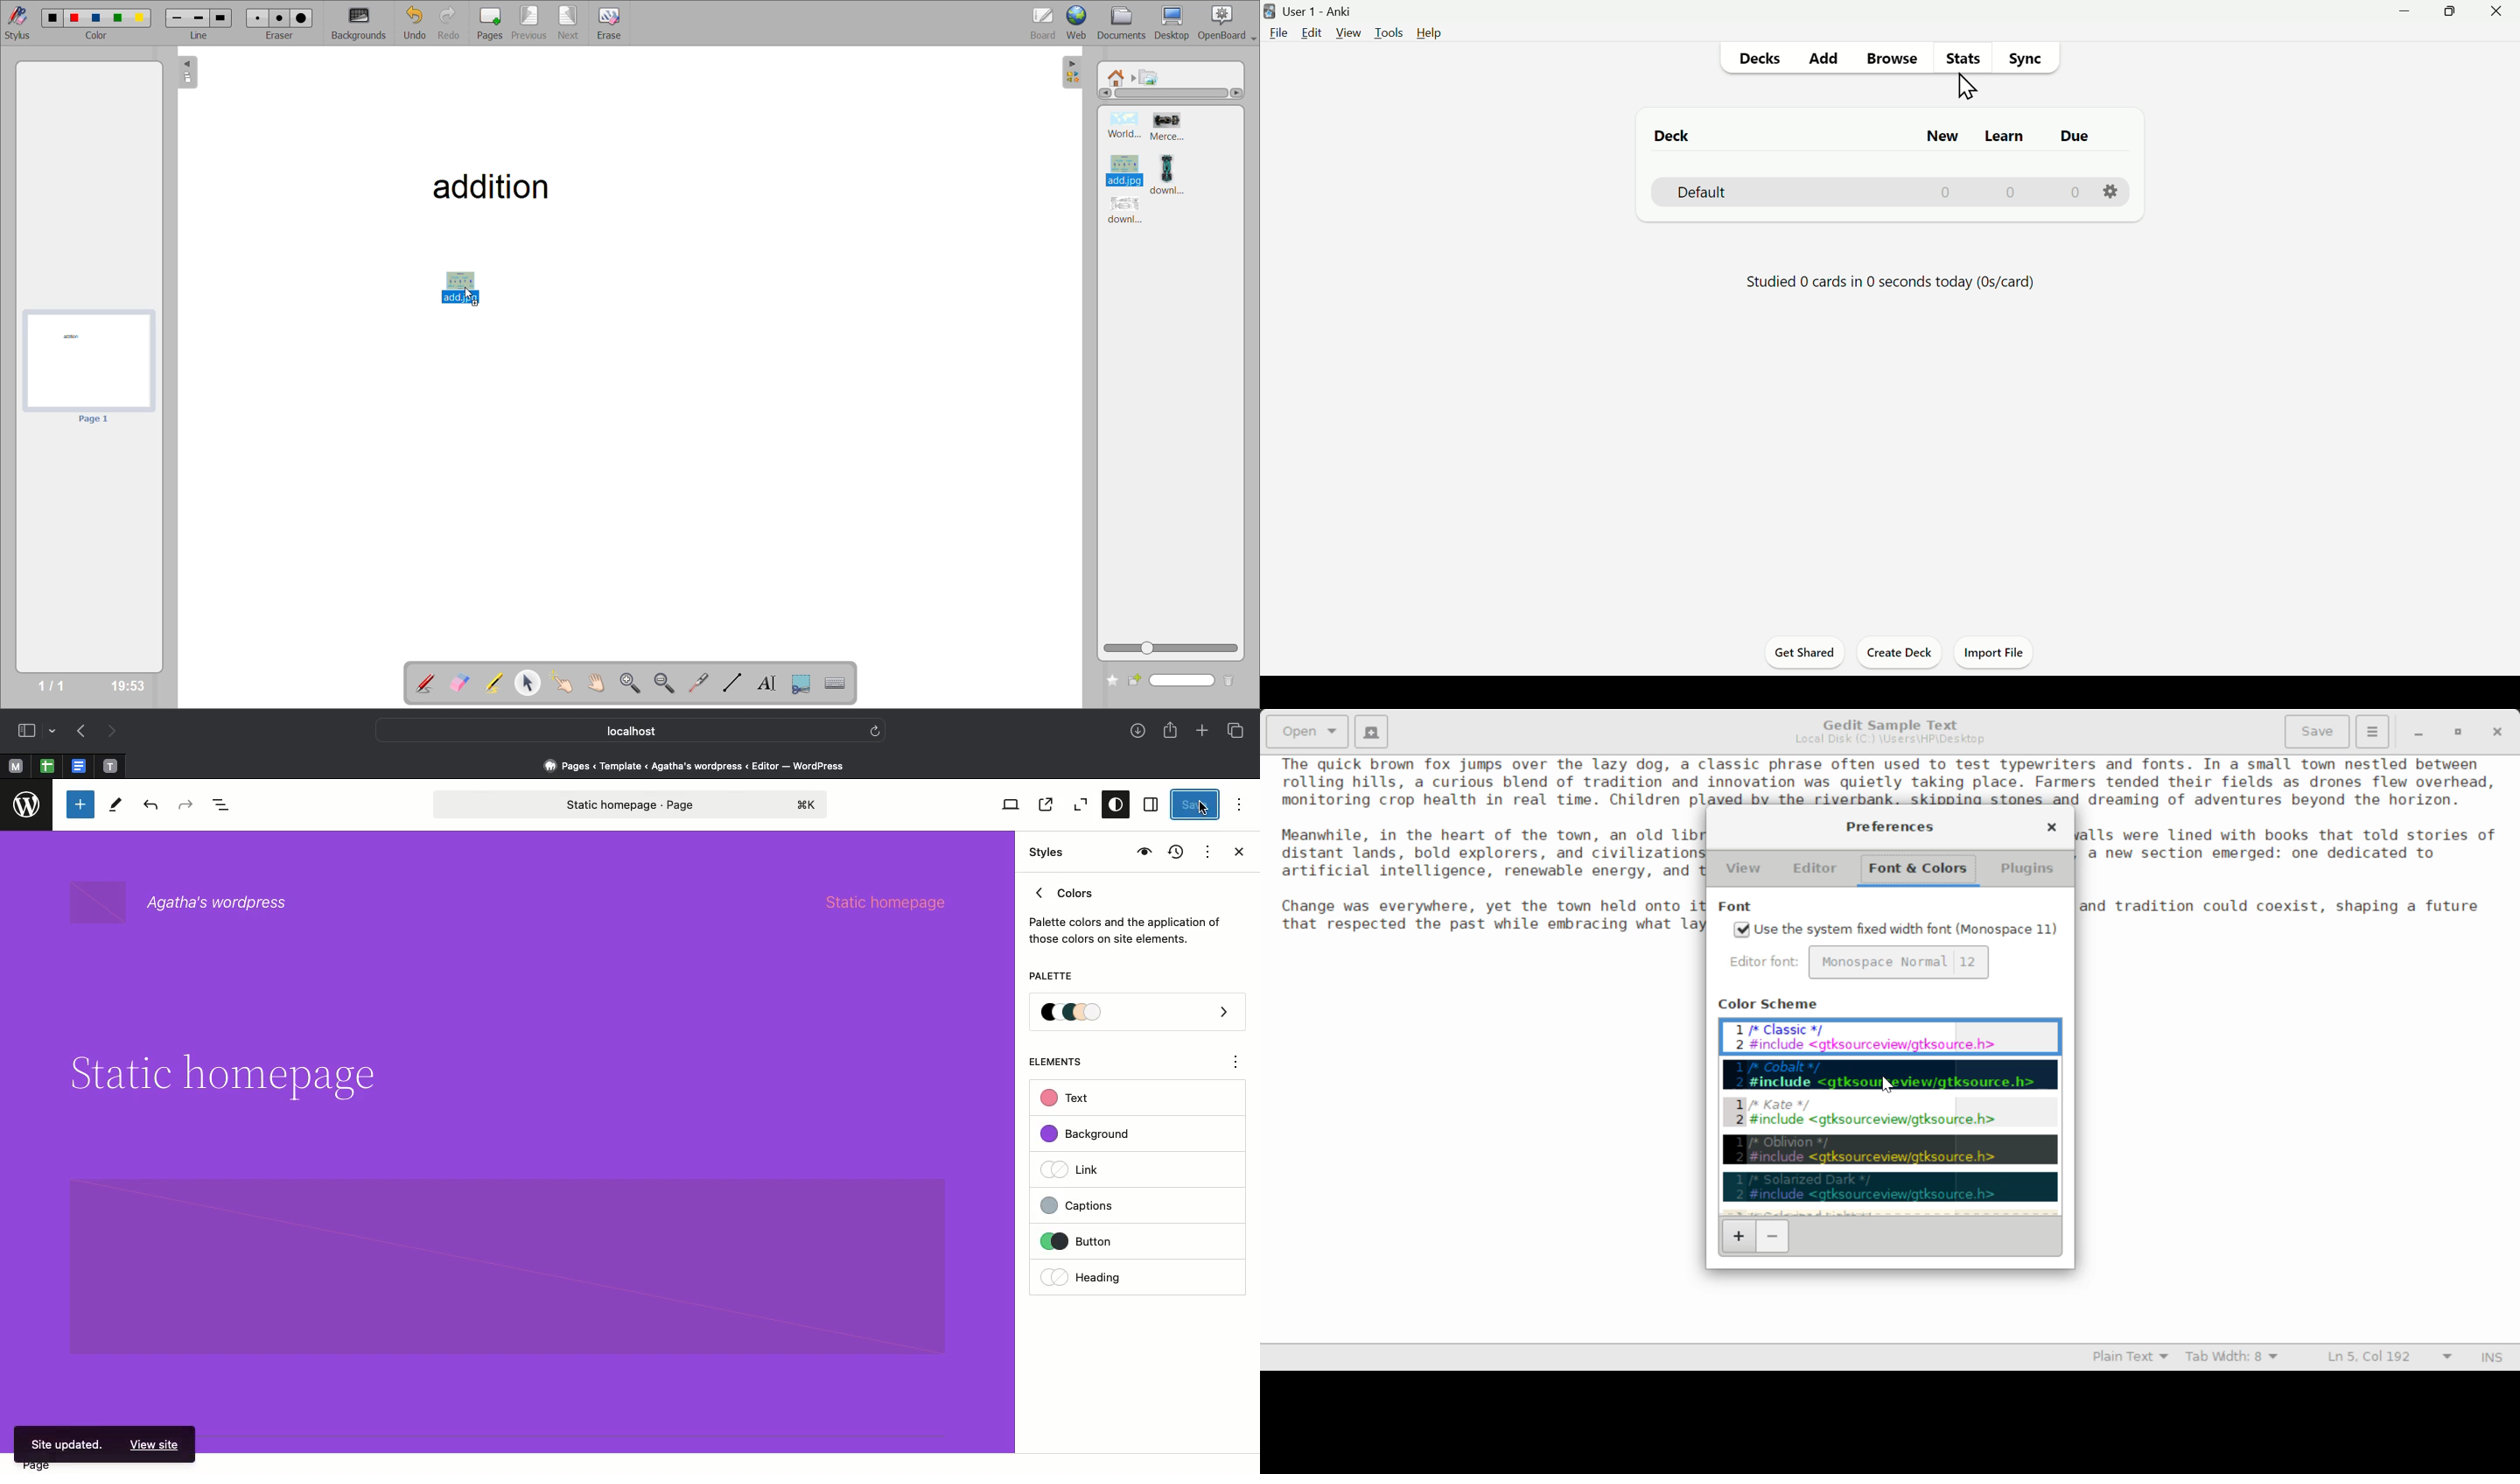 The height and width of the screenshot is (1484, 2520). What do you see at coordinates (188, 805) in the screenshot?
I see `Redo` at bounding box center [188, 805].